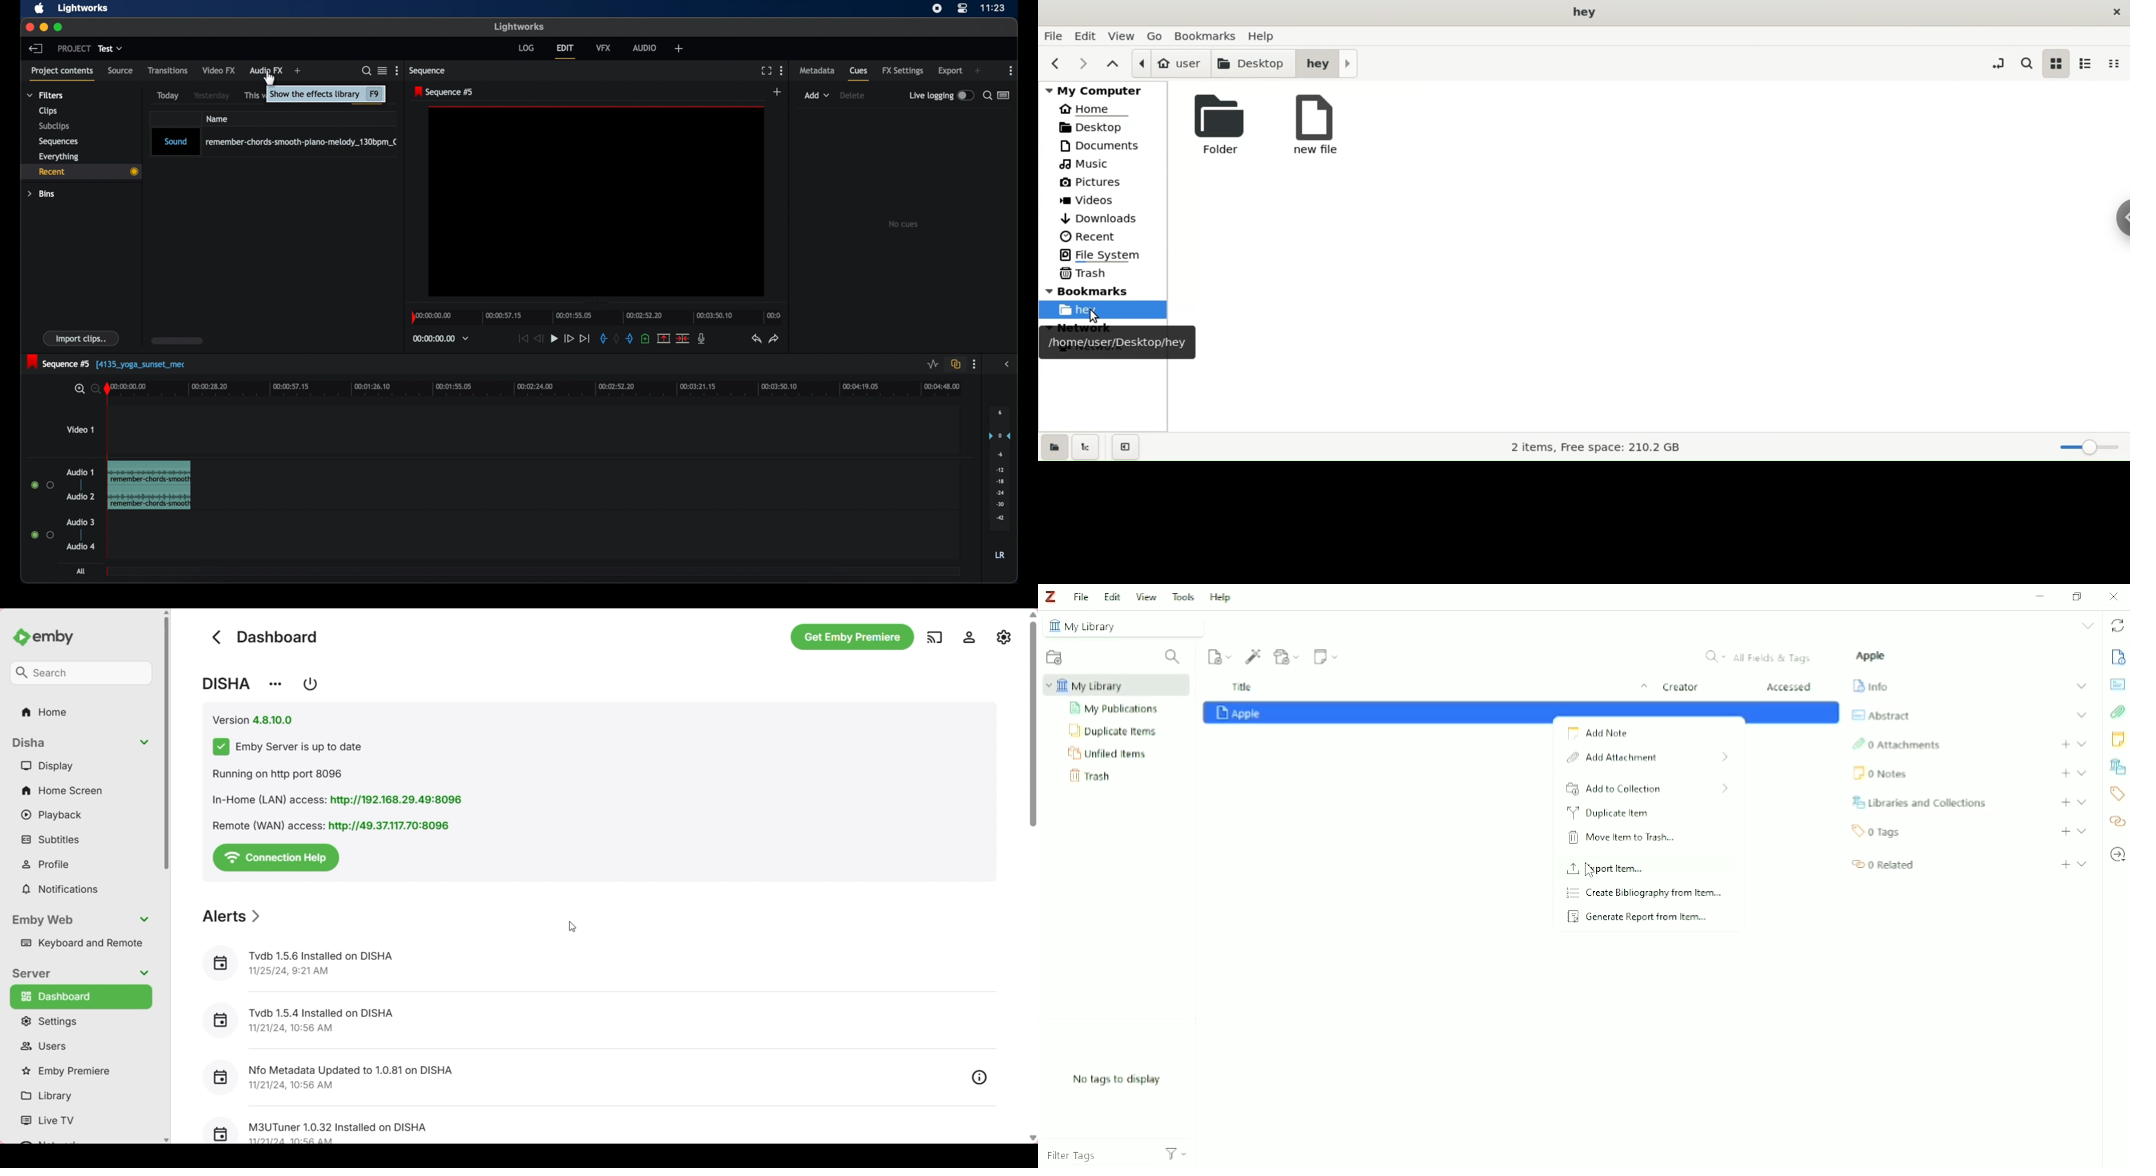 The height and width of the screenshot is (1176, 2156). I want to click on View, so click(1147, 596).